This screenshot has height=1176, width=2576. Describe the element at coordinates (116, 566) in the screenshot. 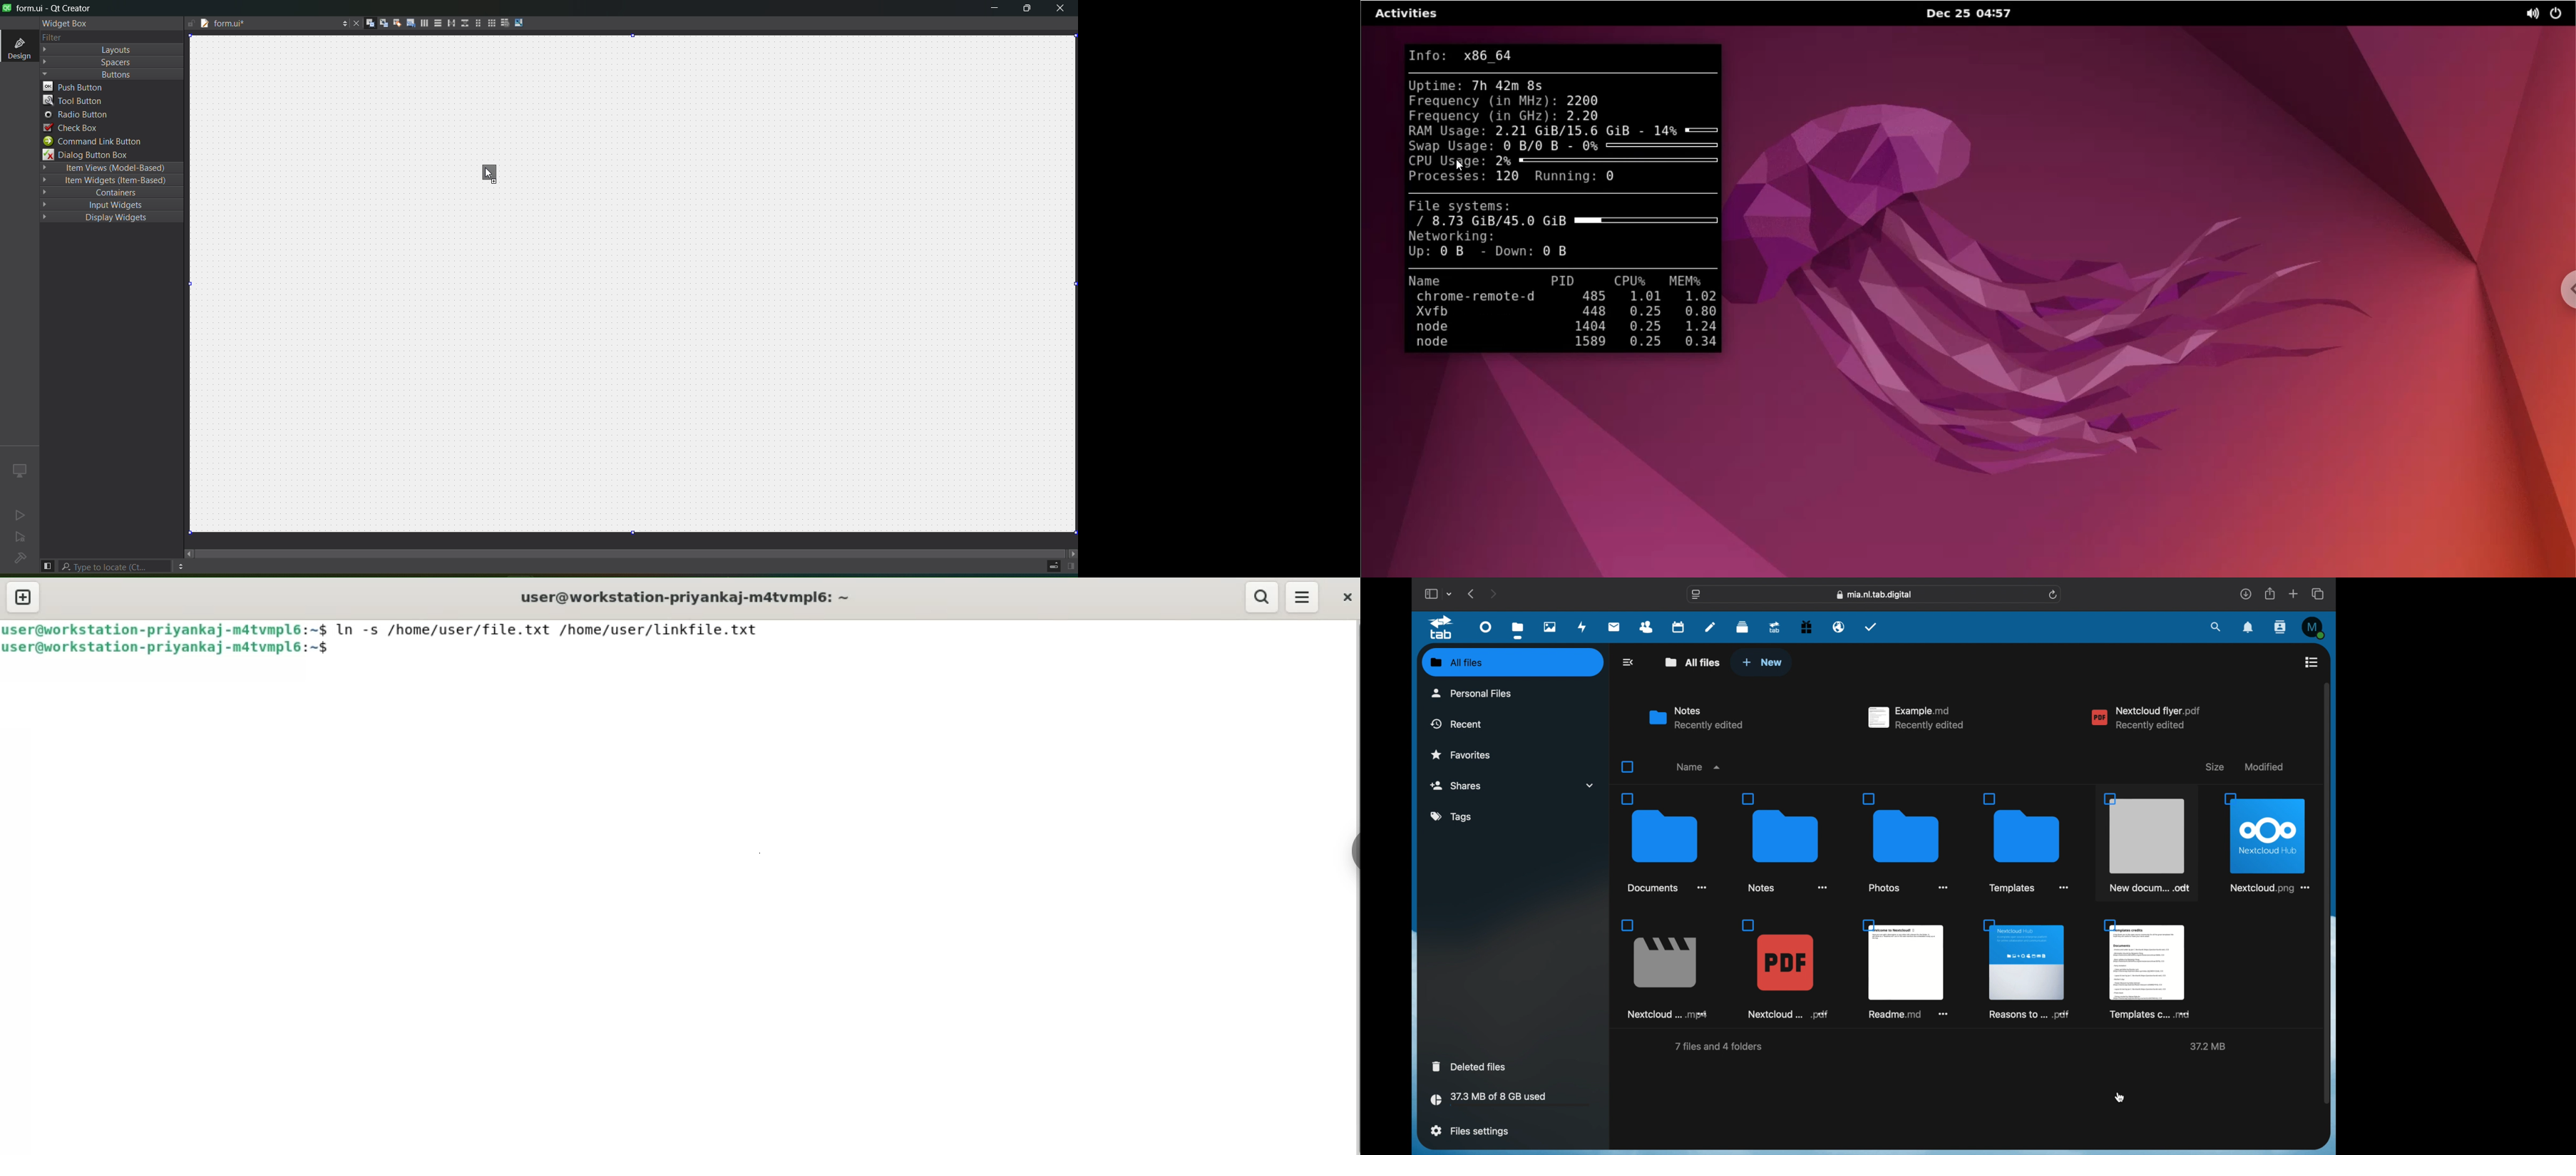

I see `type to locate` at that location.